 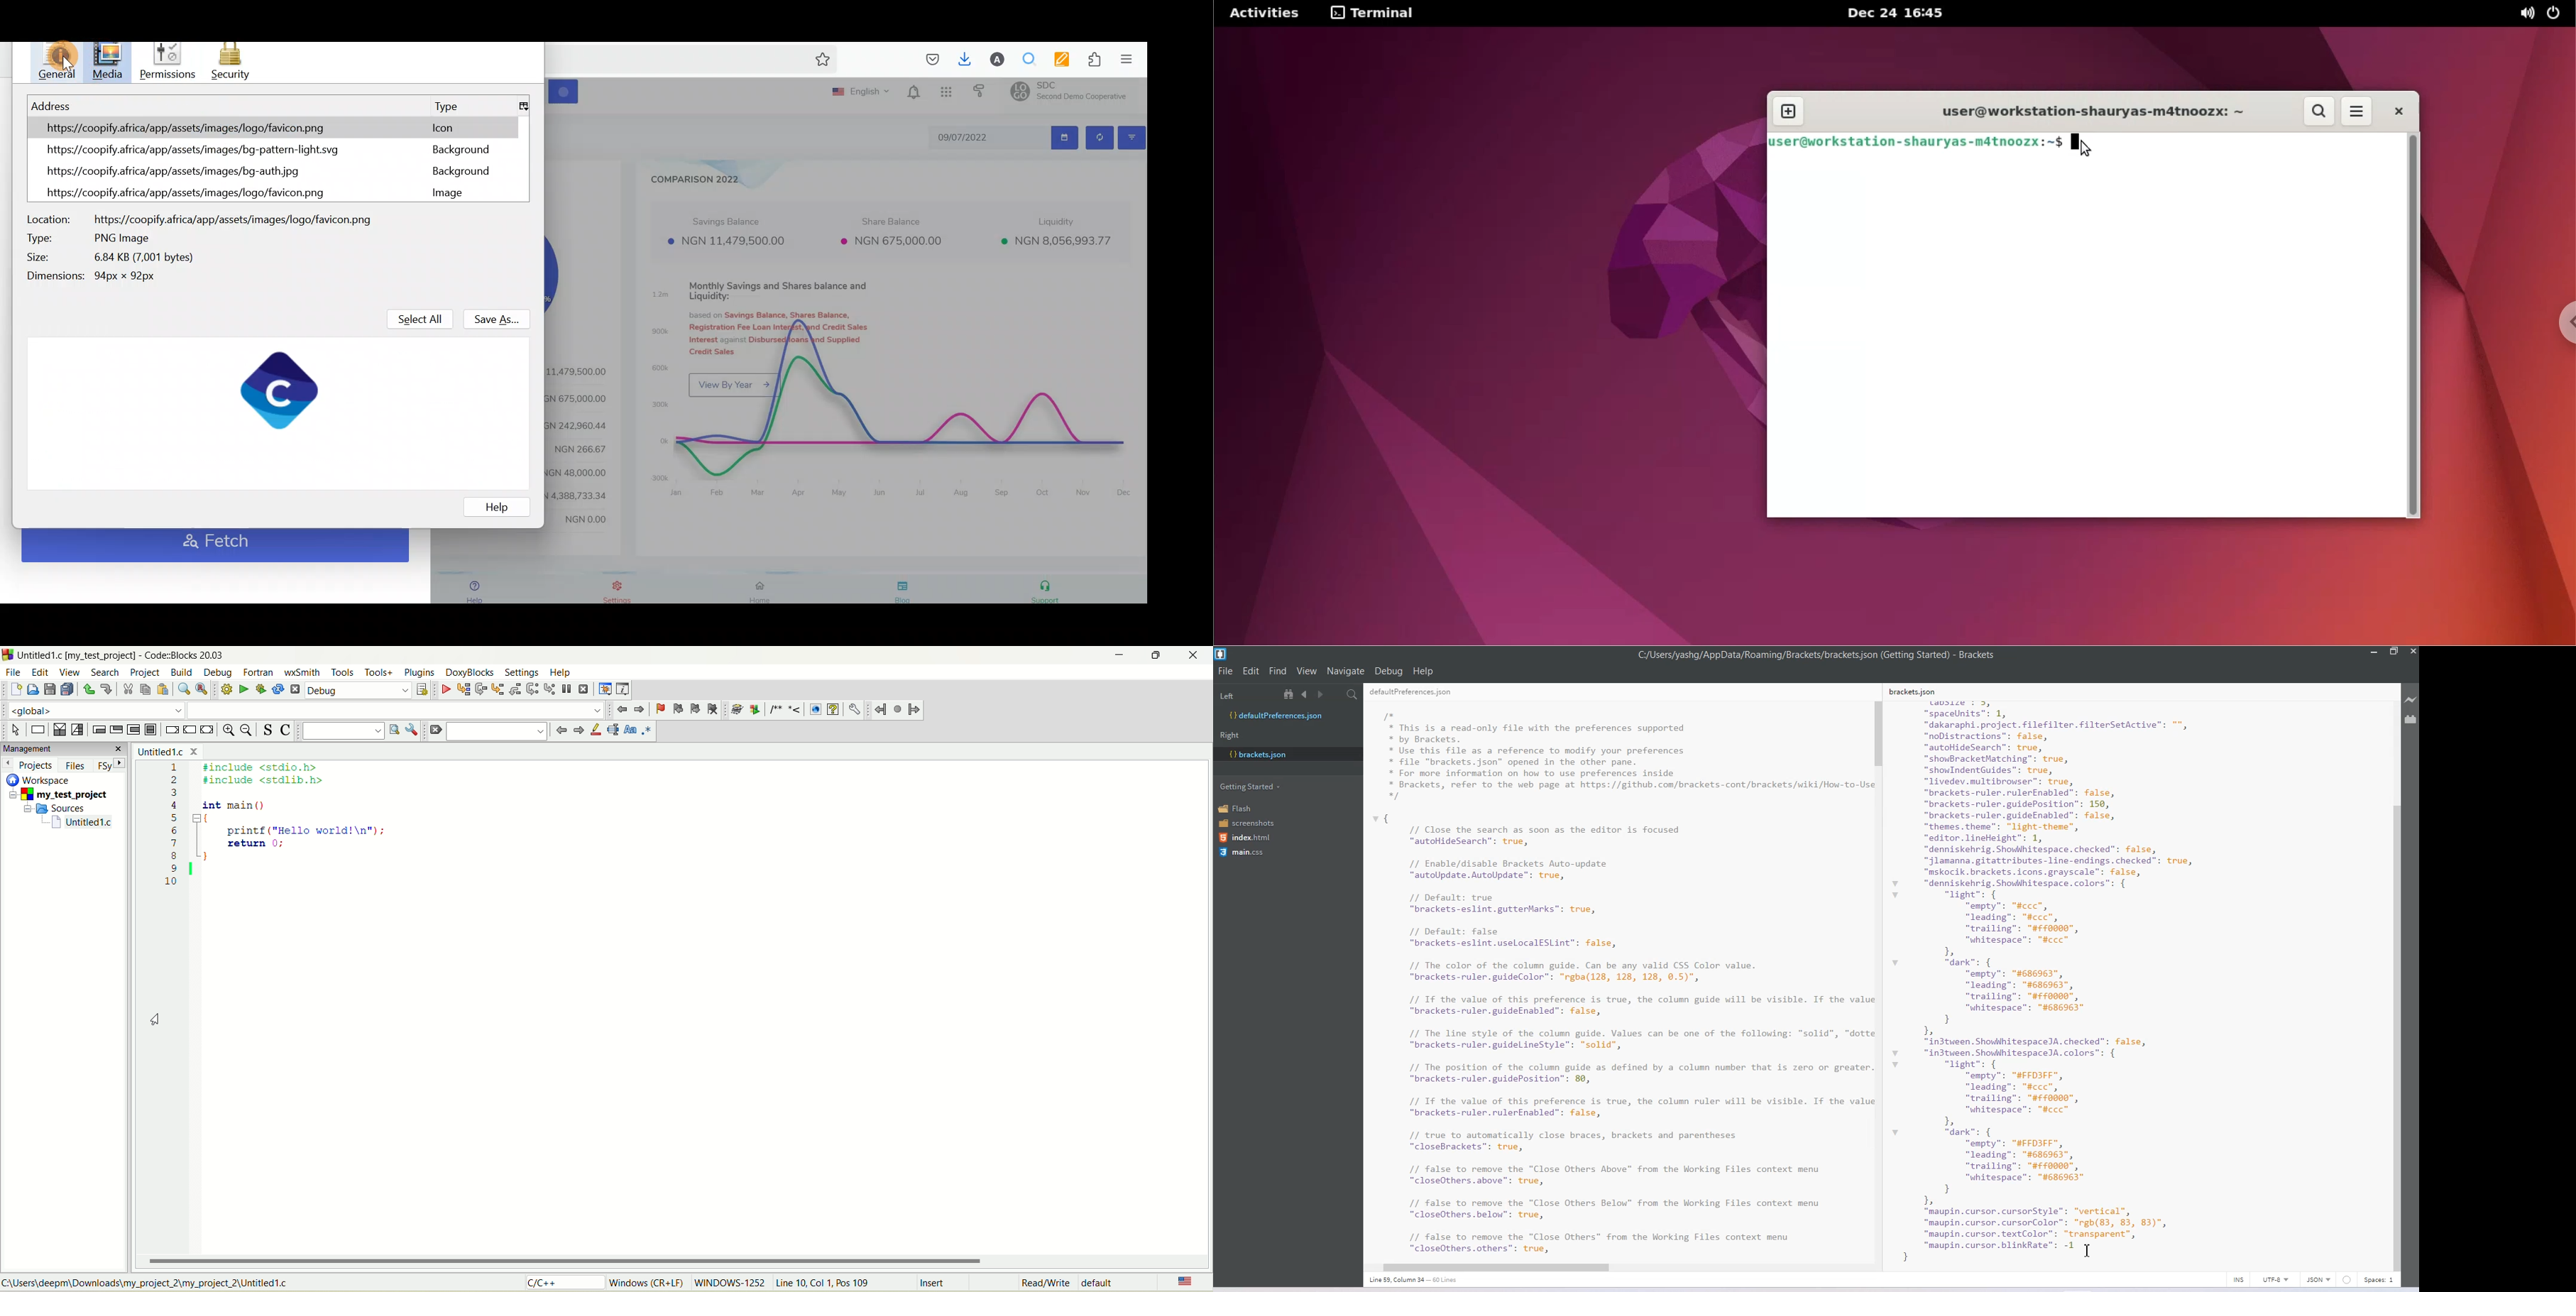 I want to click on 1 #include <stdio.h>2 #include <stdlib.h>3 4 int main()5 {6 printf ("Hello world!\n"); 7 return 0;8 } 9 10, so click(x=292, y=838).